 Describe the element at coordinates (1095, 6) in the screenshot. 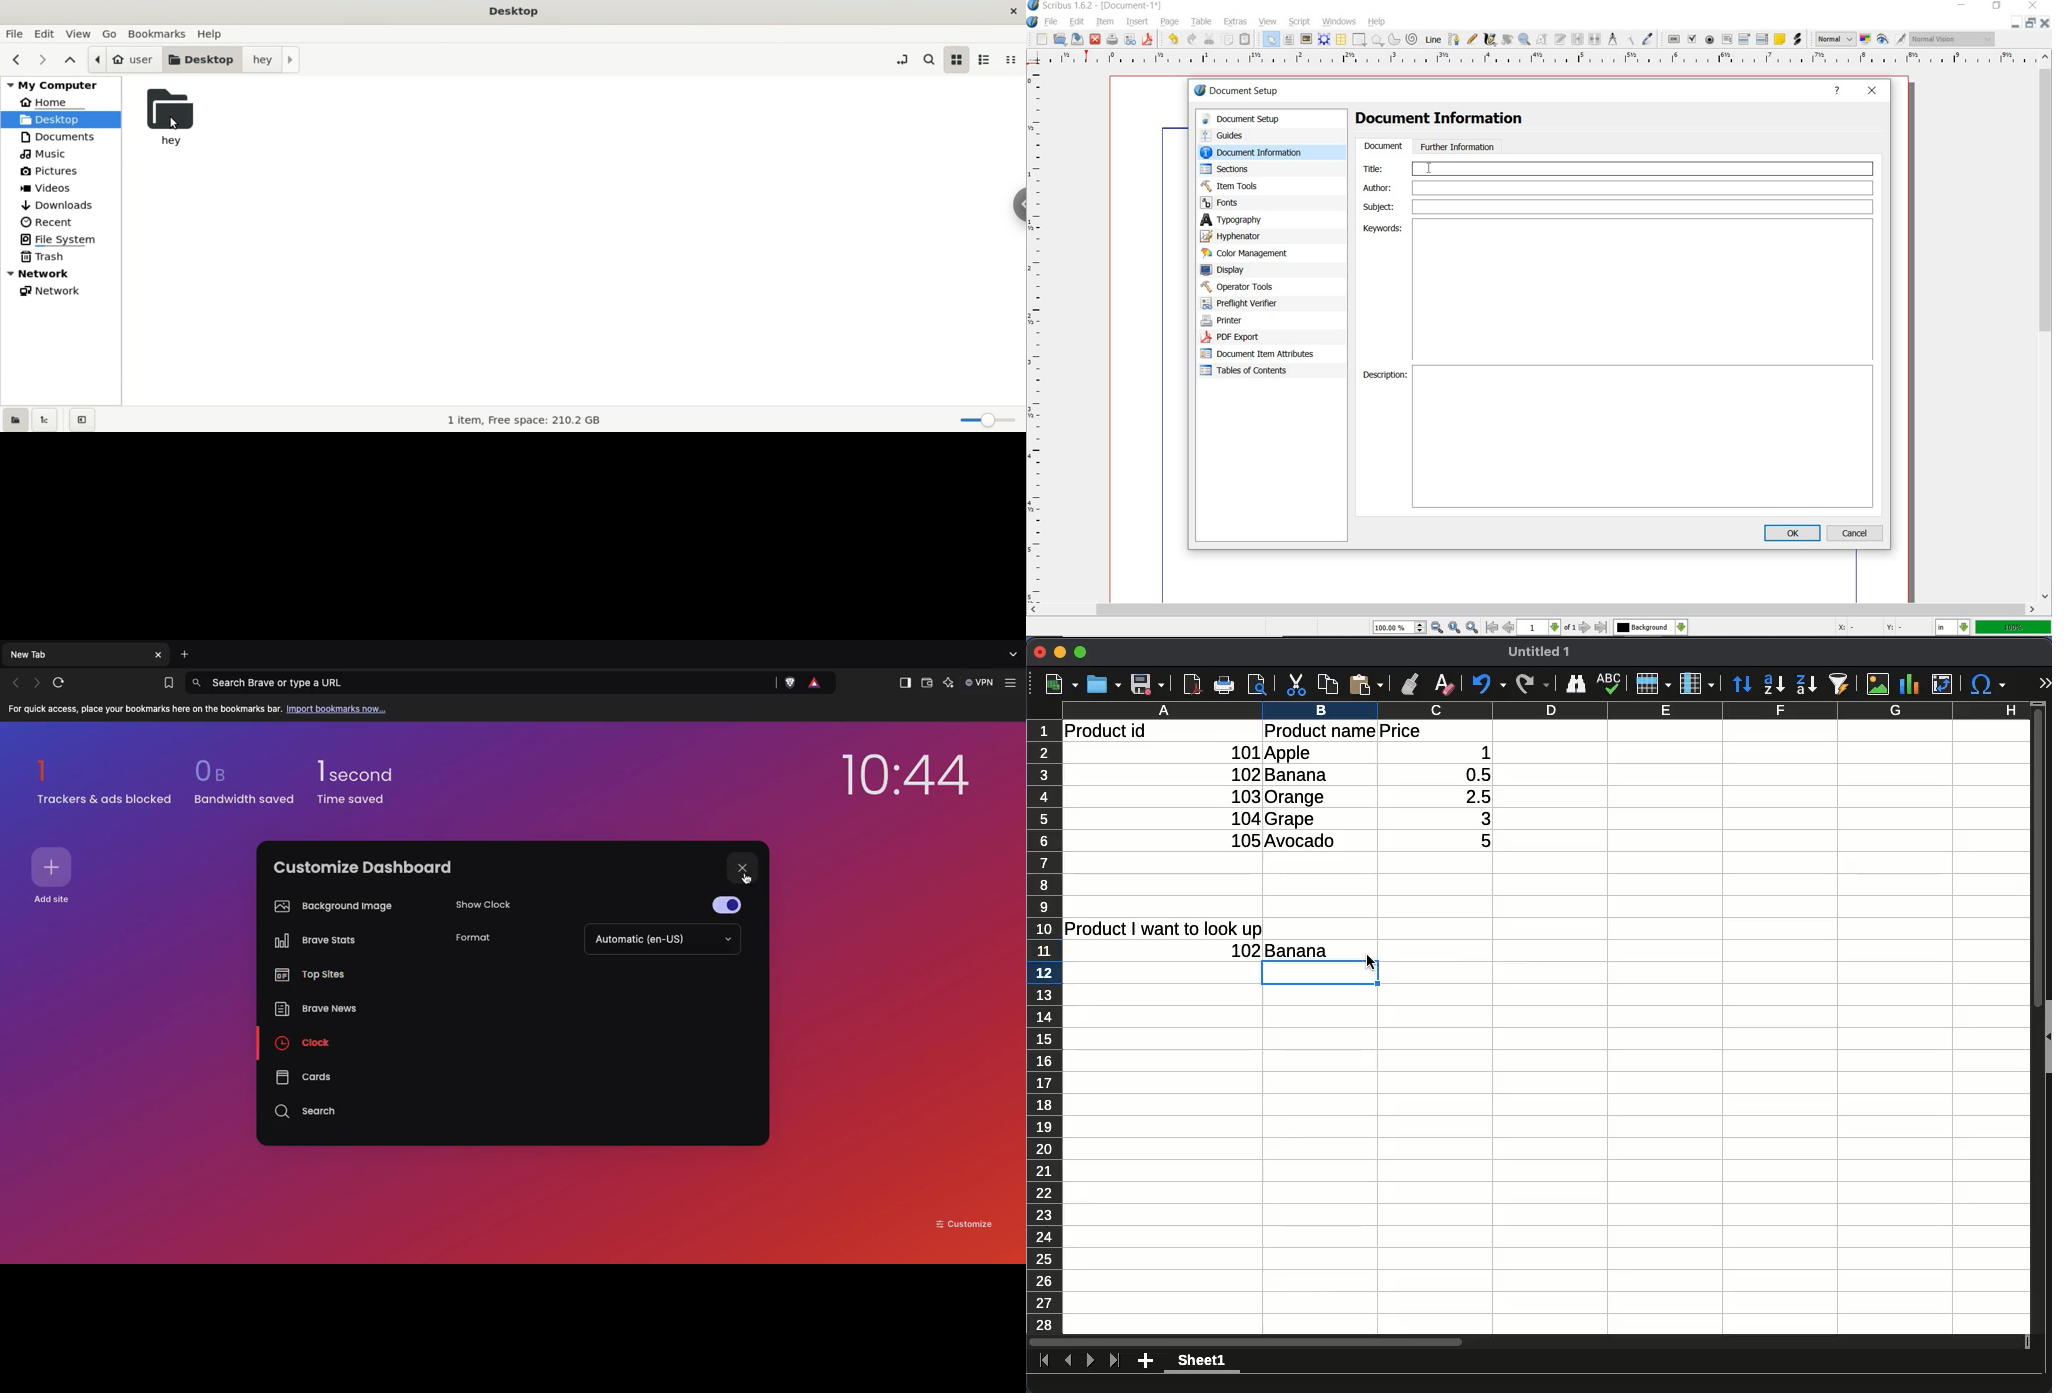

I see `system name` at that location.